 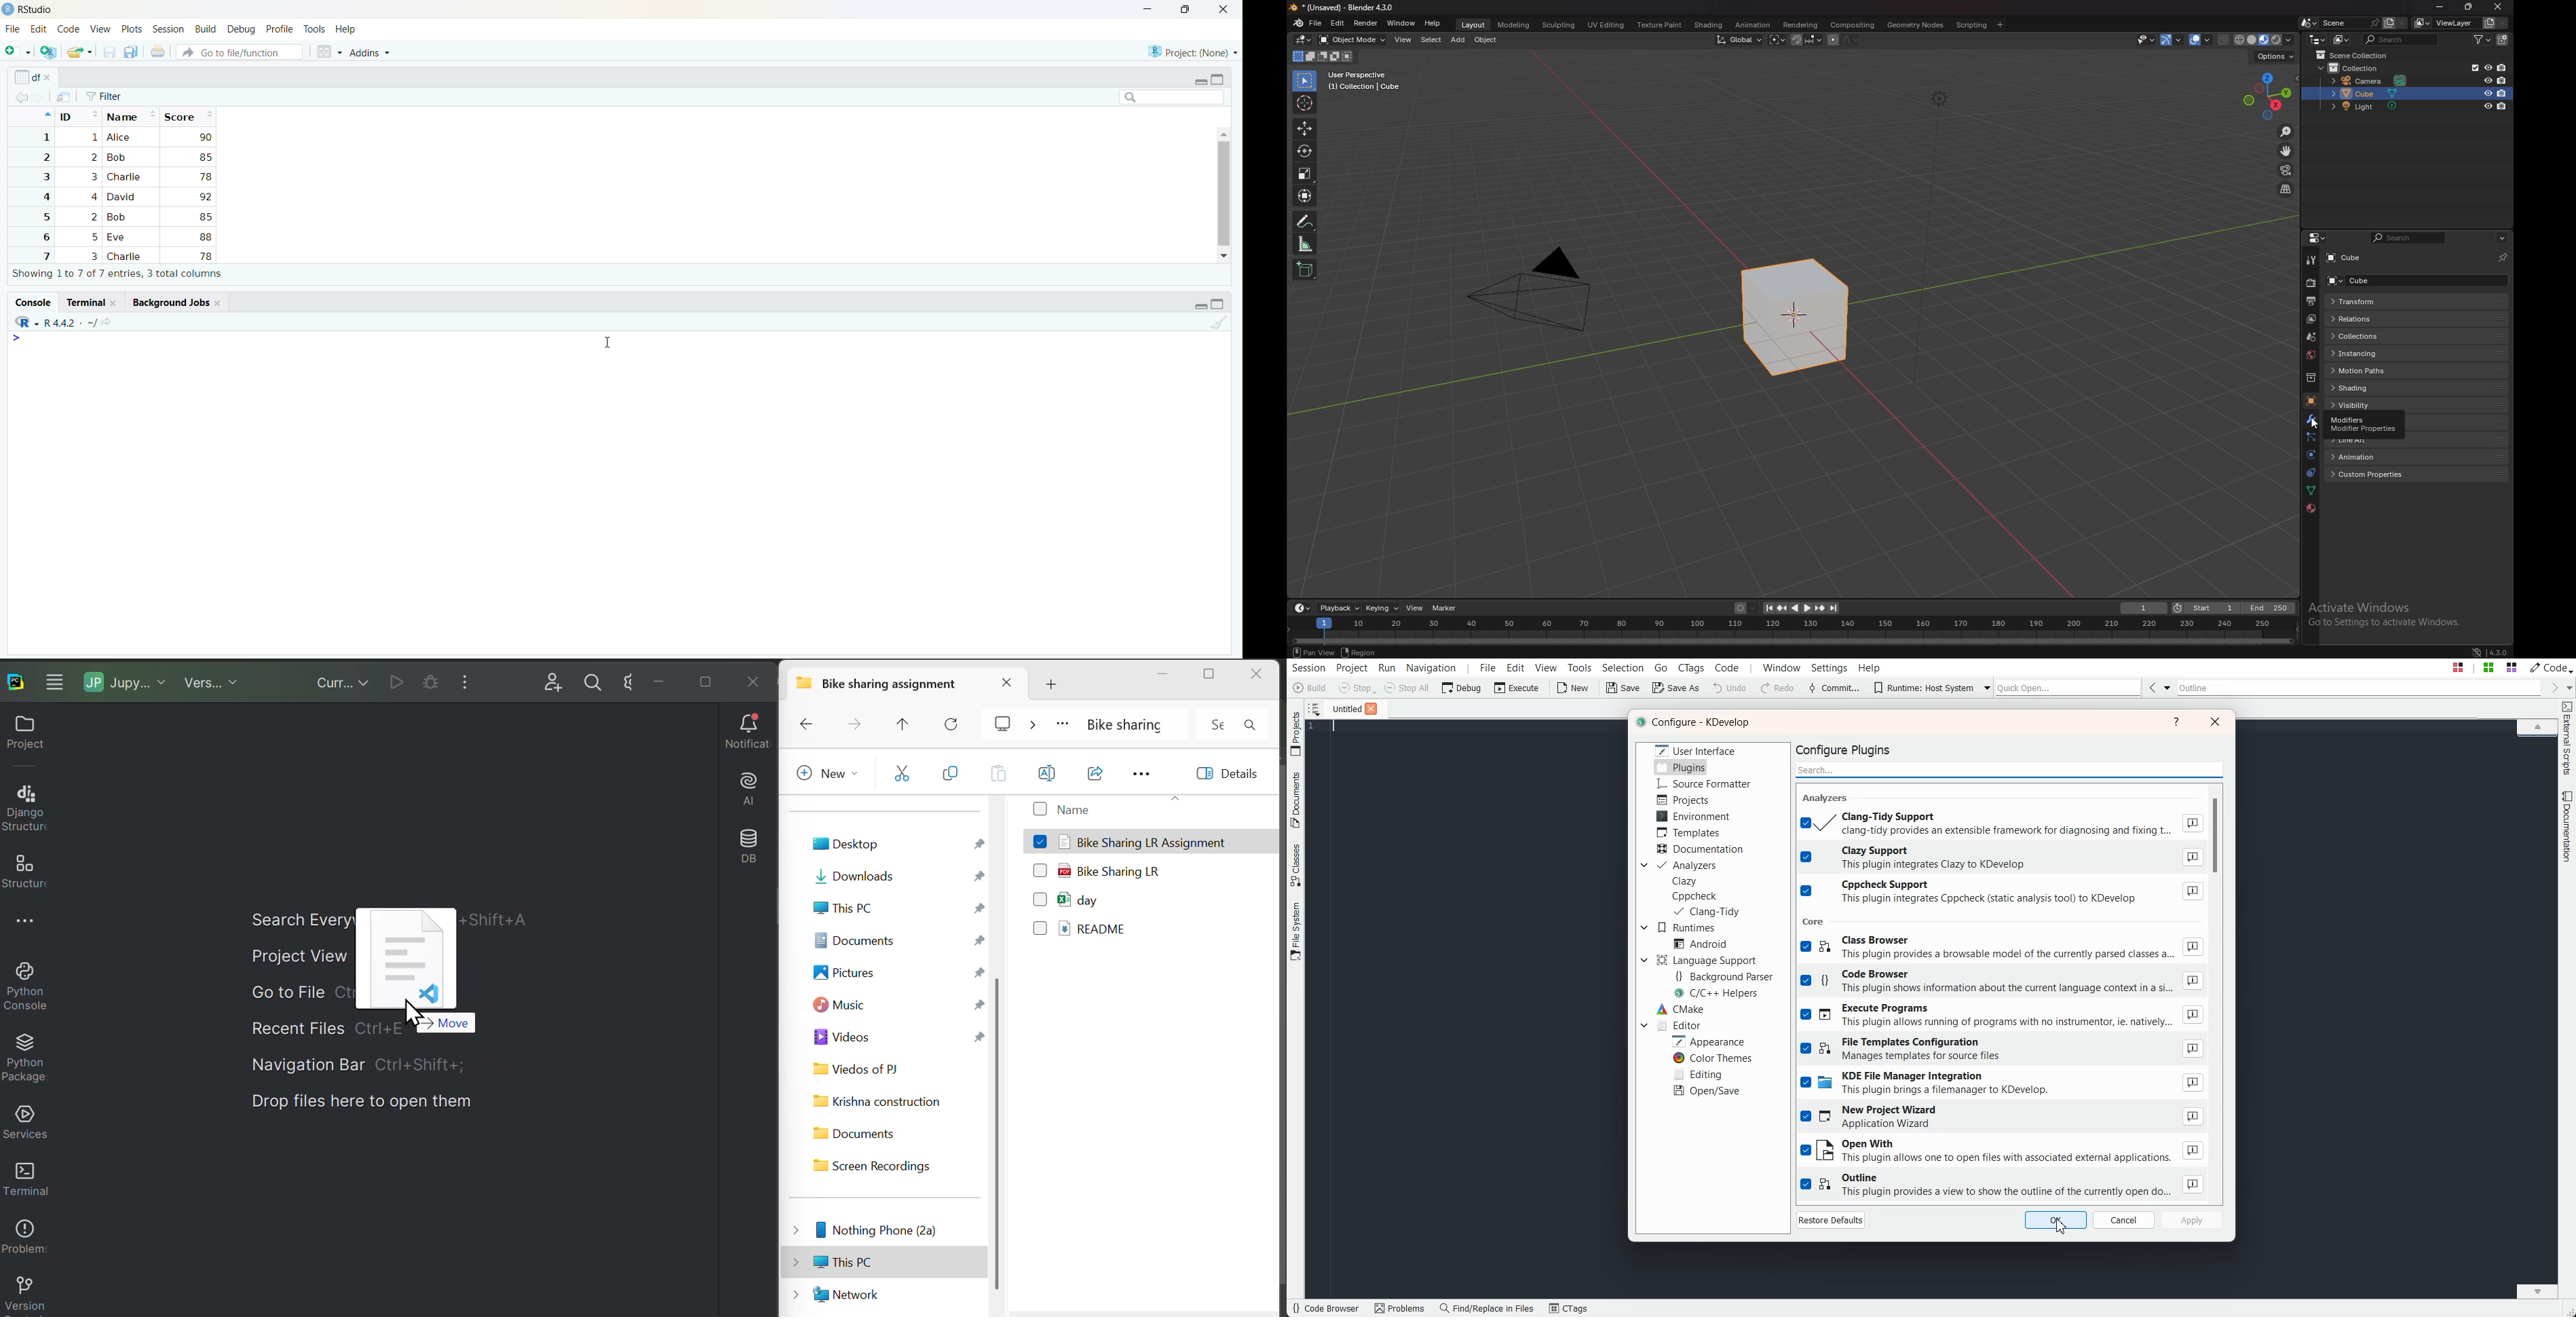 I want to click on Session, so click(x=169, y=29).